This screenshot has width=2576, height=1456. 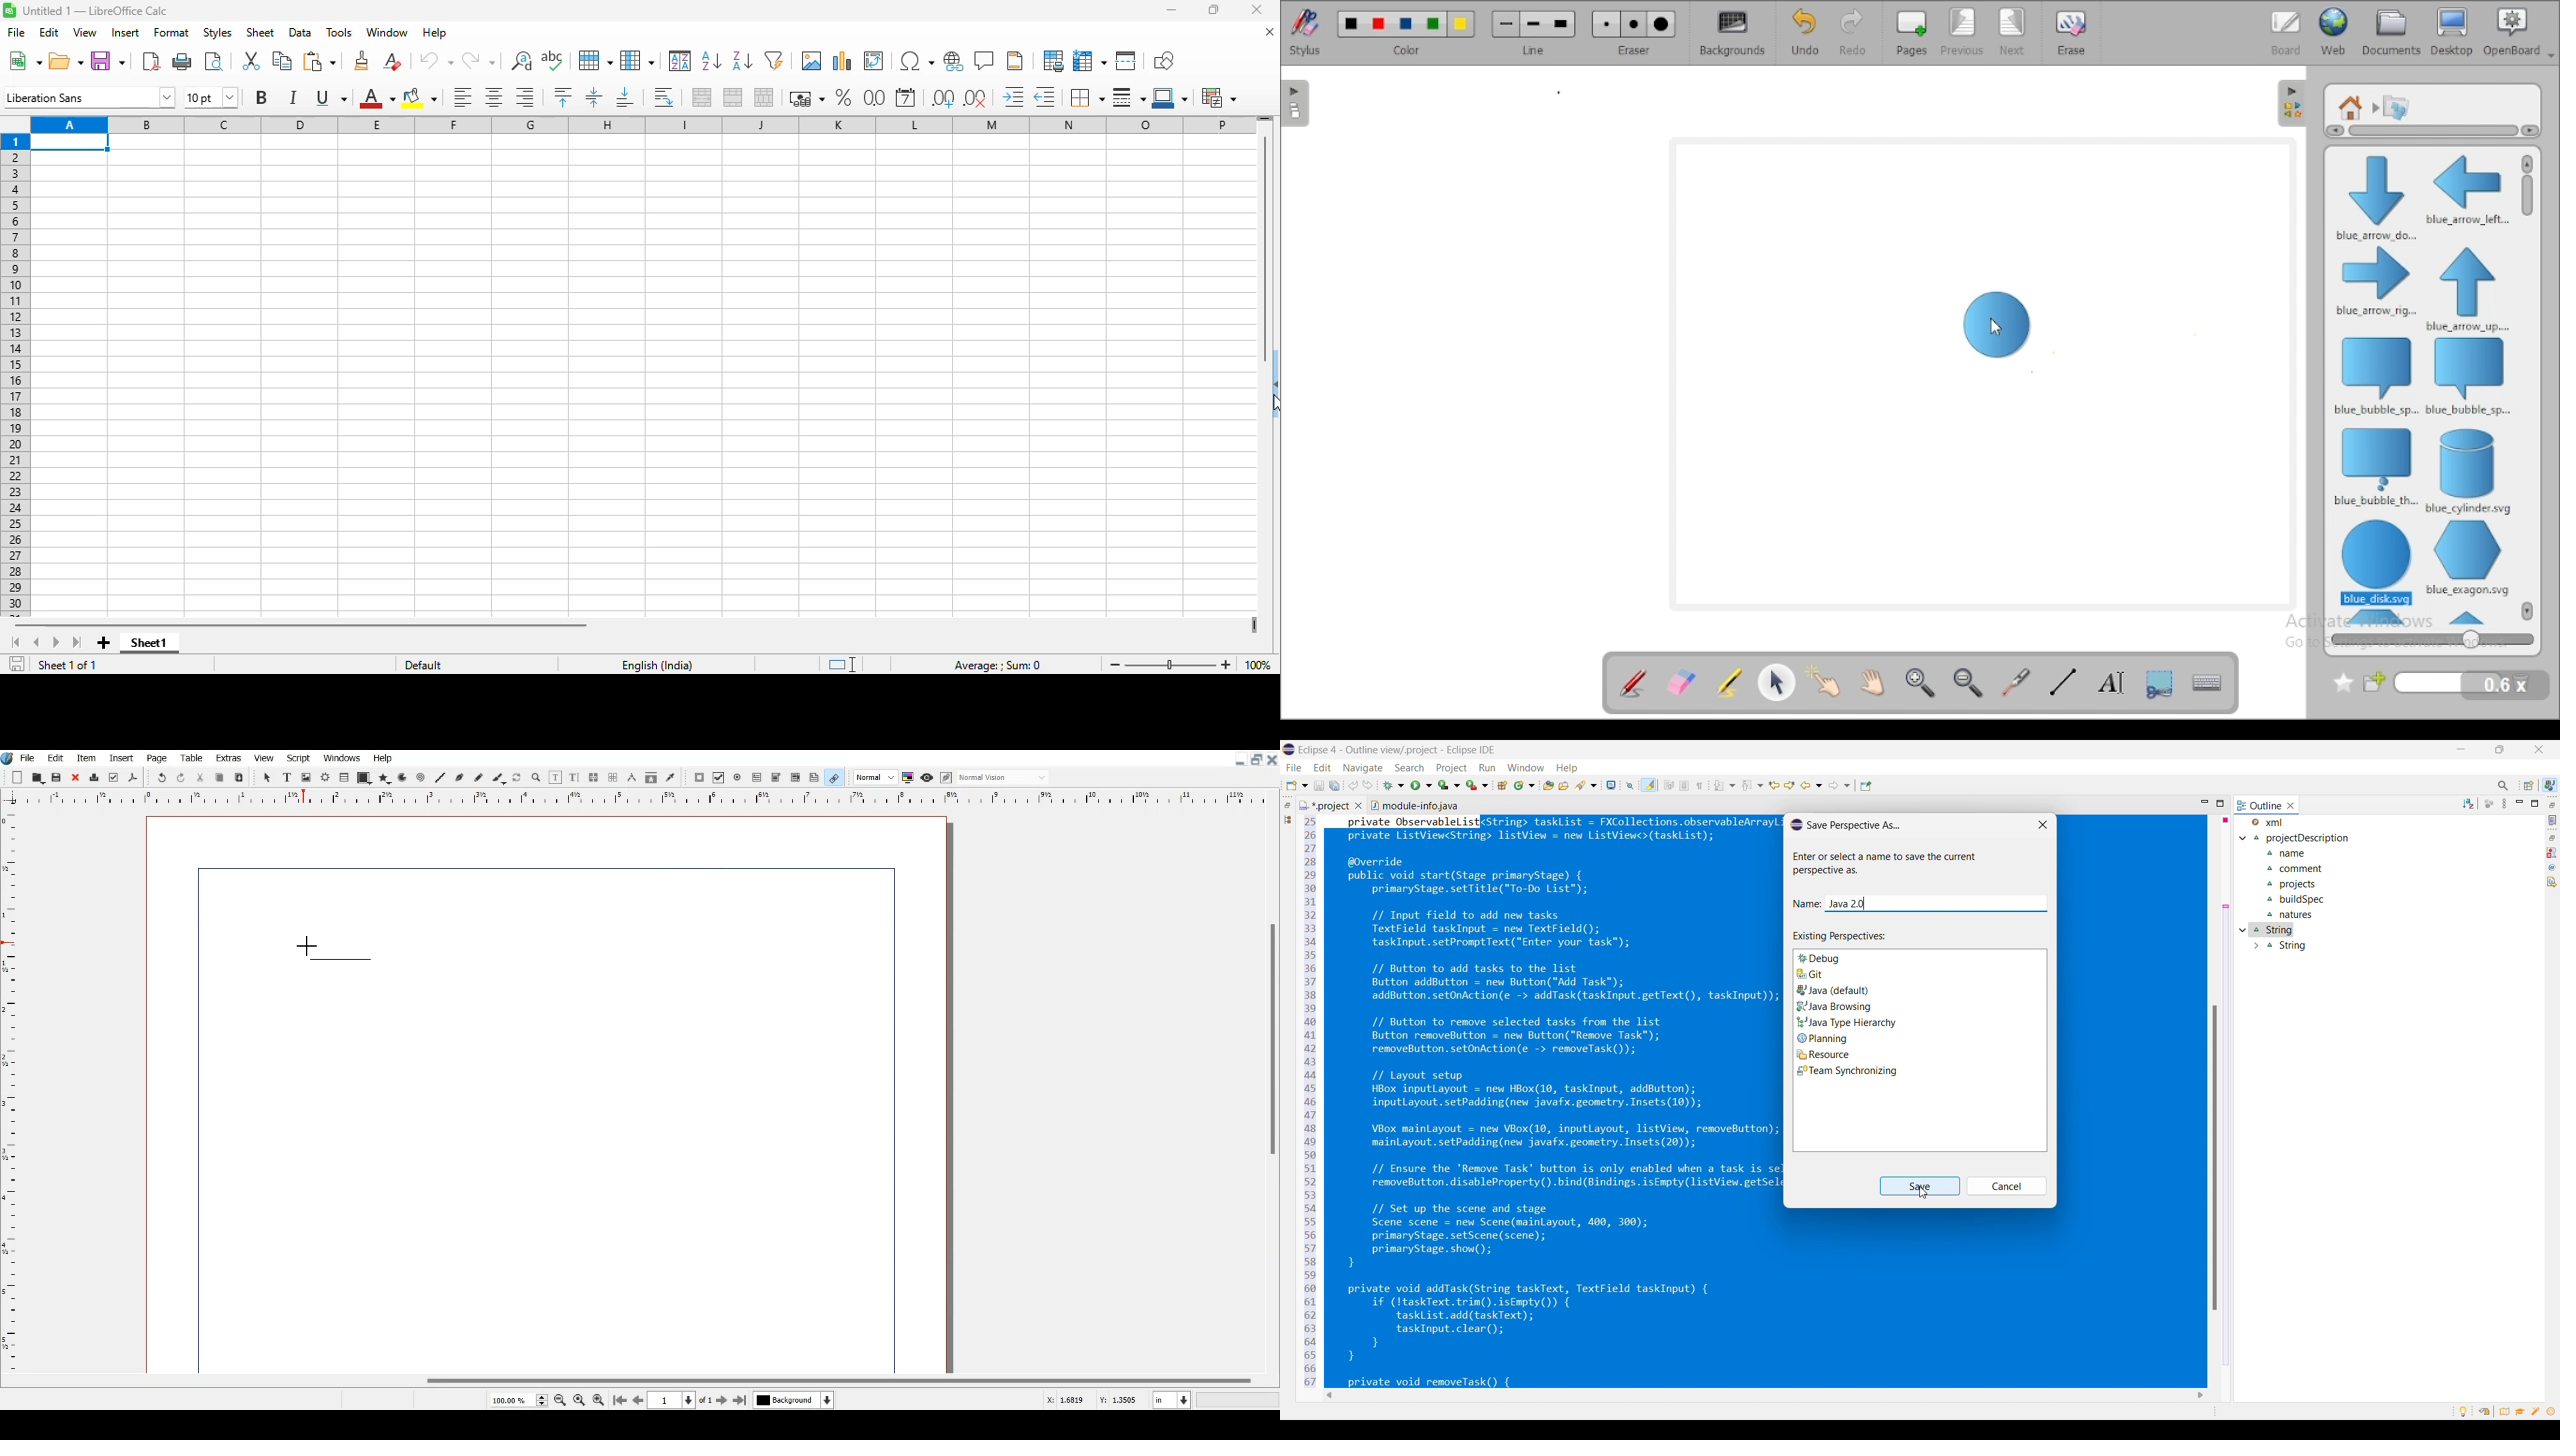 What do you see at coordinates (1129, 97) in the screenshot?
I see `border style` at bounding box center [1129, 97].